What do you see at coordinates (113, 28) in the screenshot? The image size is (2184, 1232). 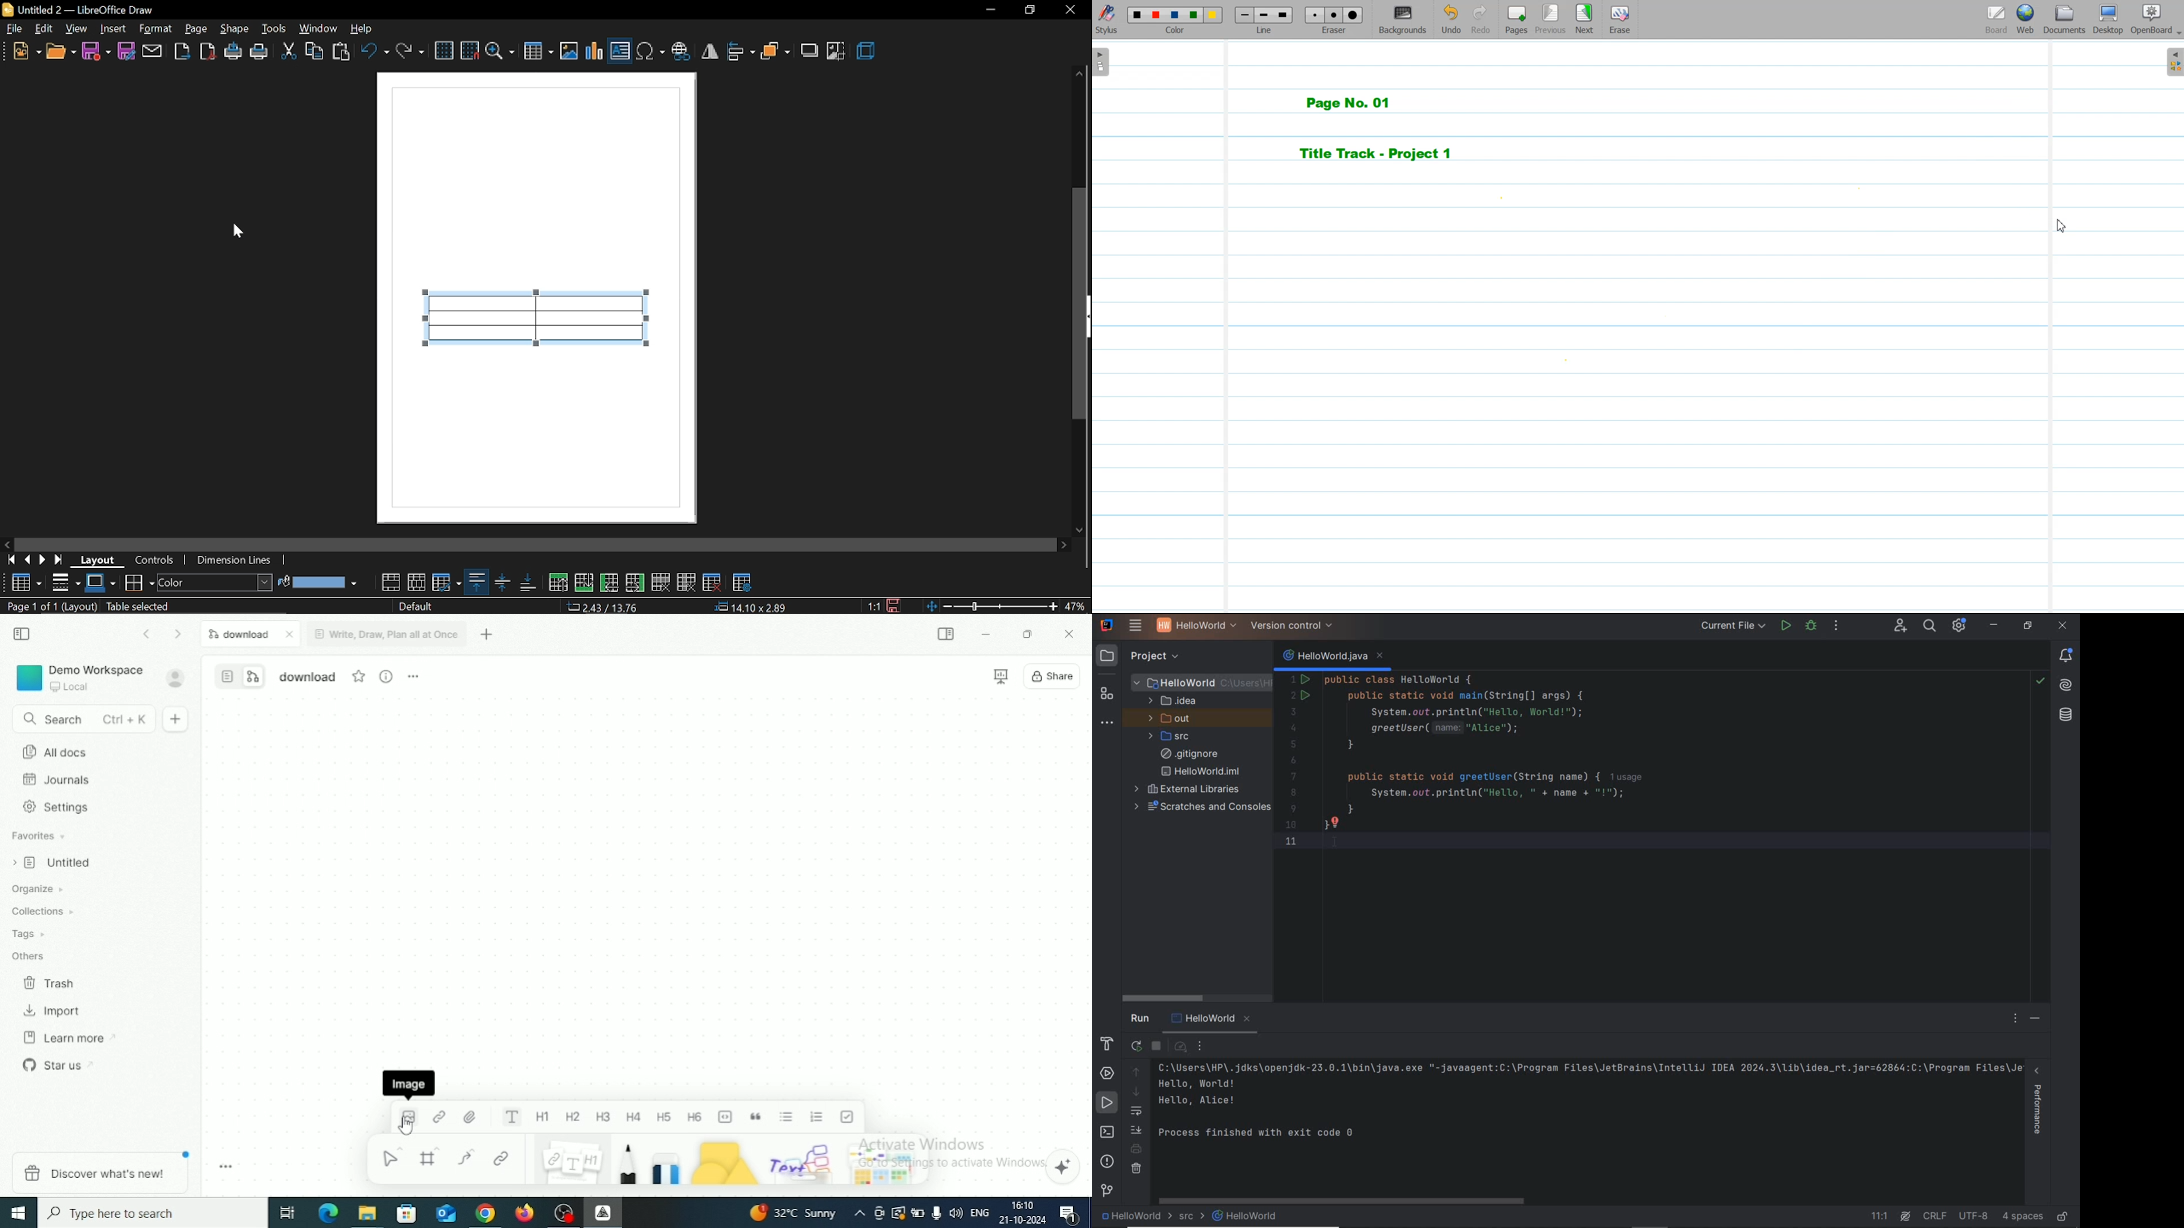 I see `insert ` at bounding box center [113, 28].